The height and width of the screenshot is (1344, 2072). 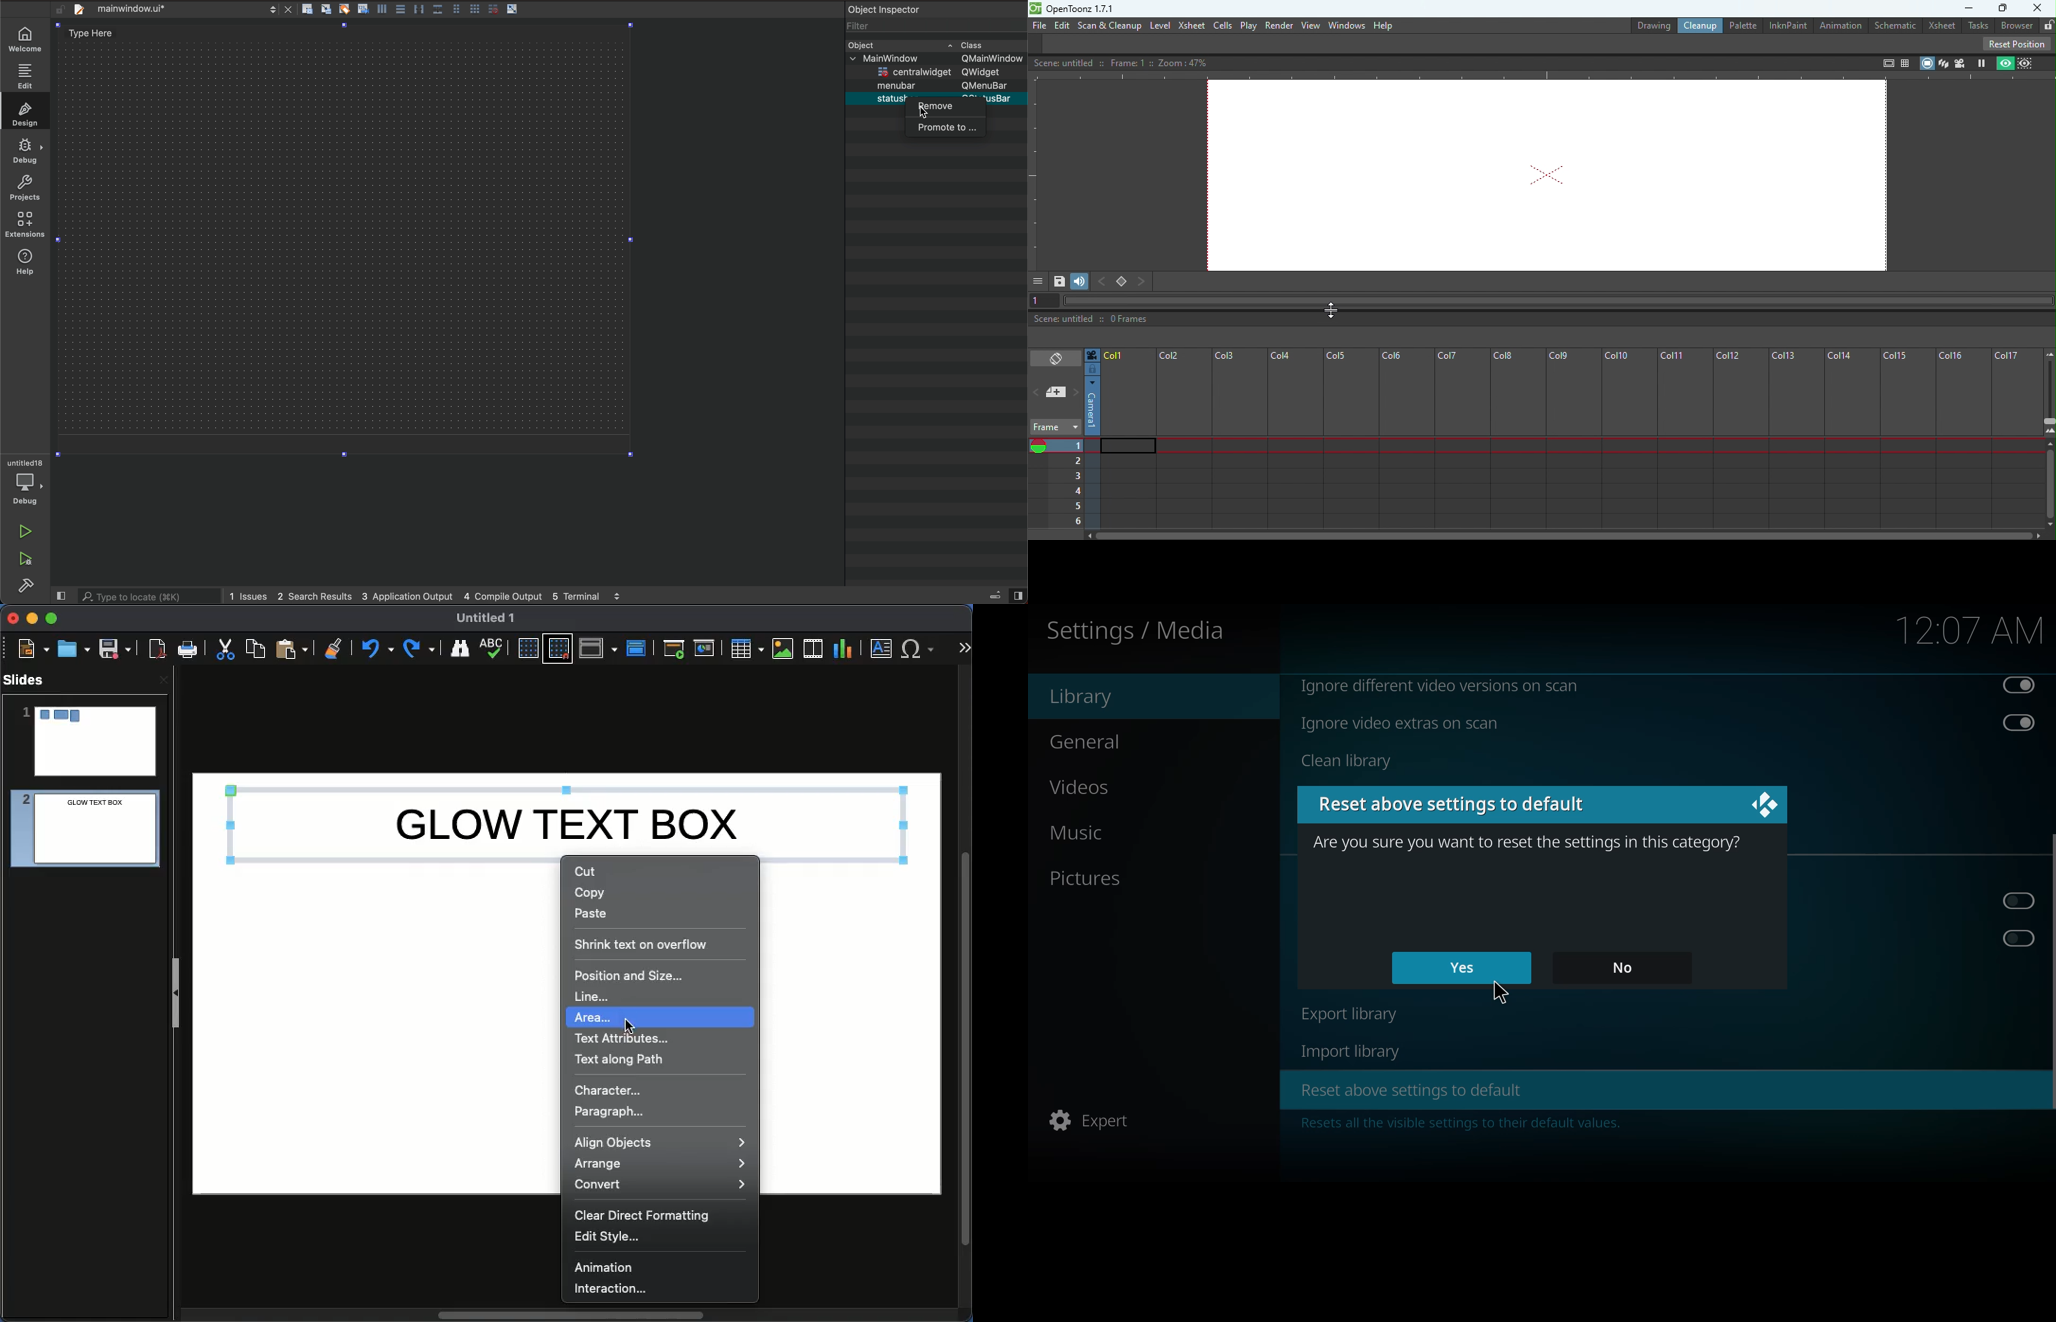 I want to click on Arrange, so click(x=660, y=1164).